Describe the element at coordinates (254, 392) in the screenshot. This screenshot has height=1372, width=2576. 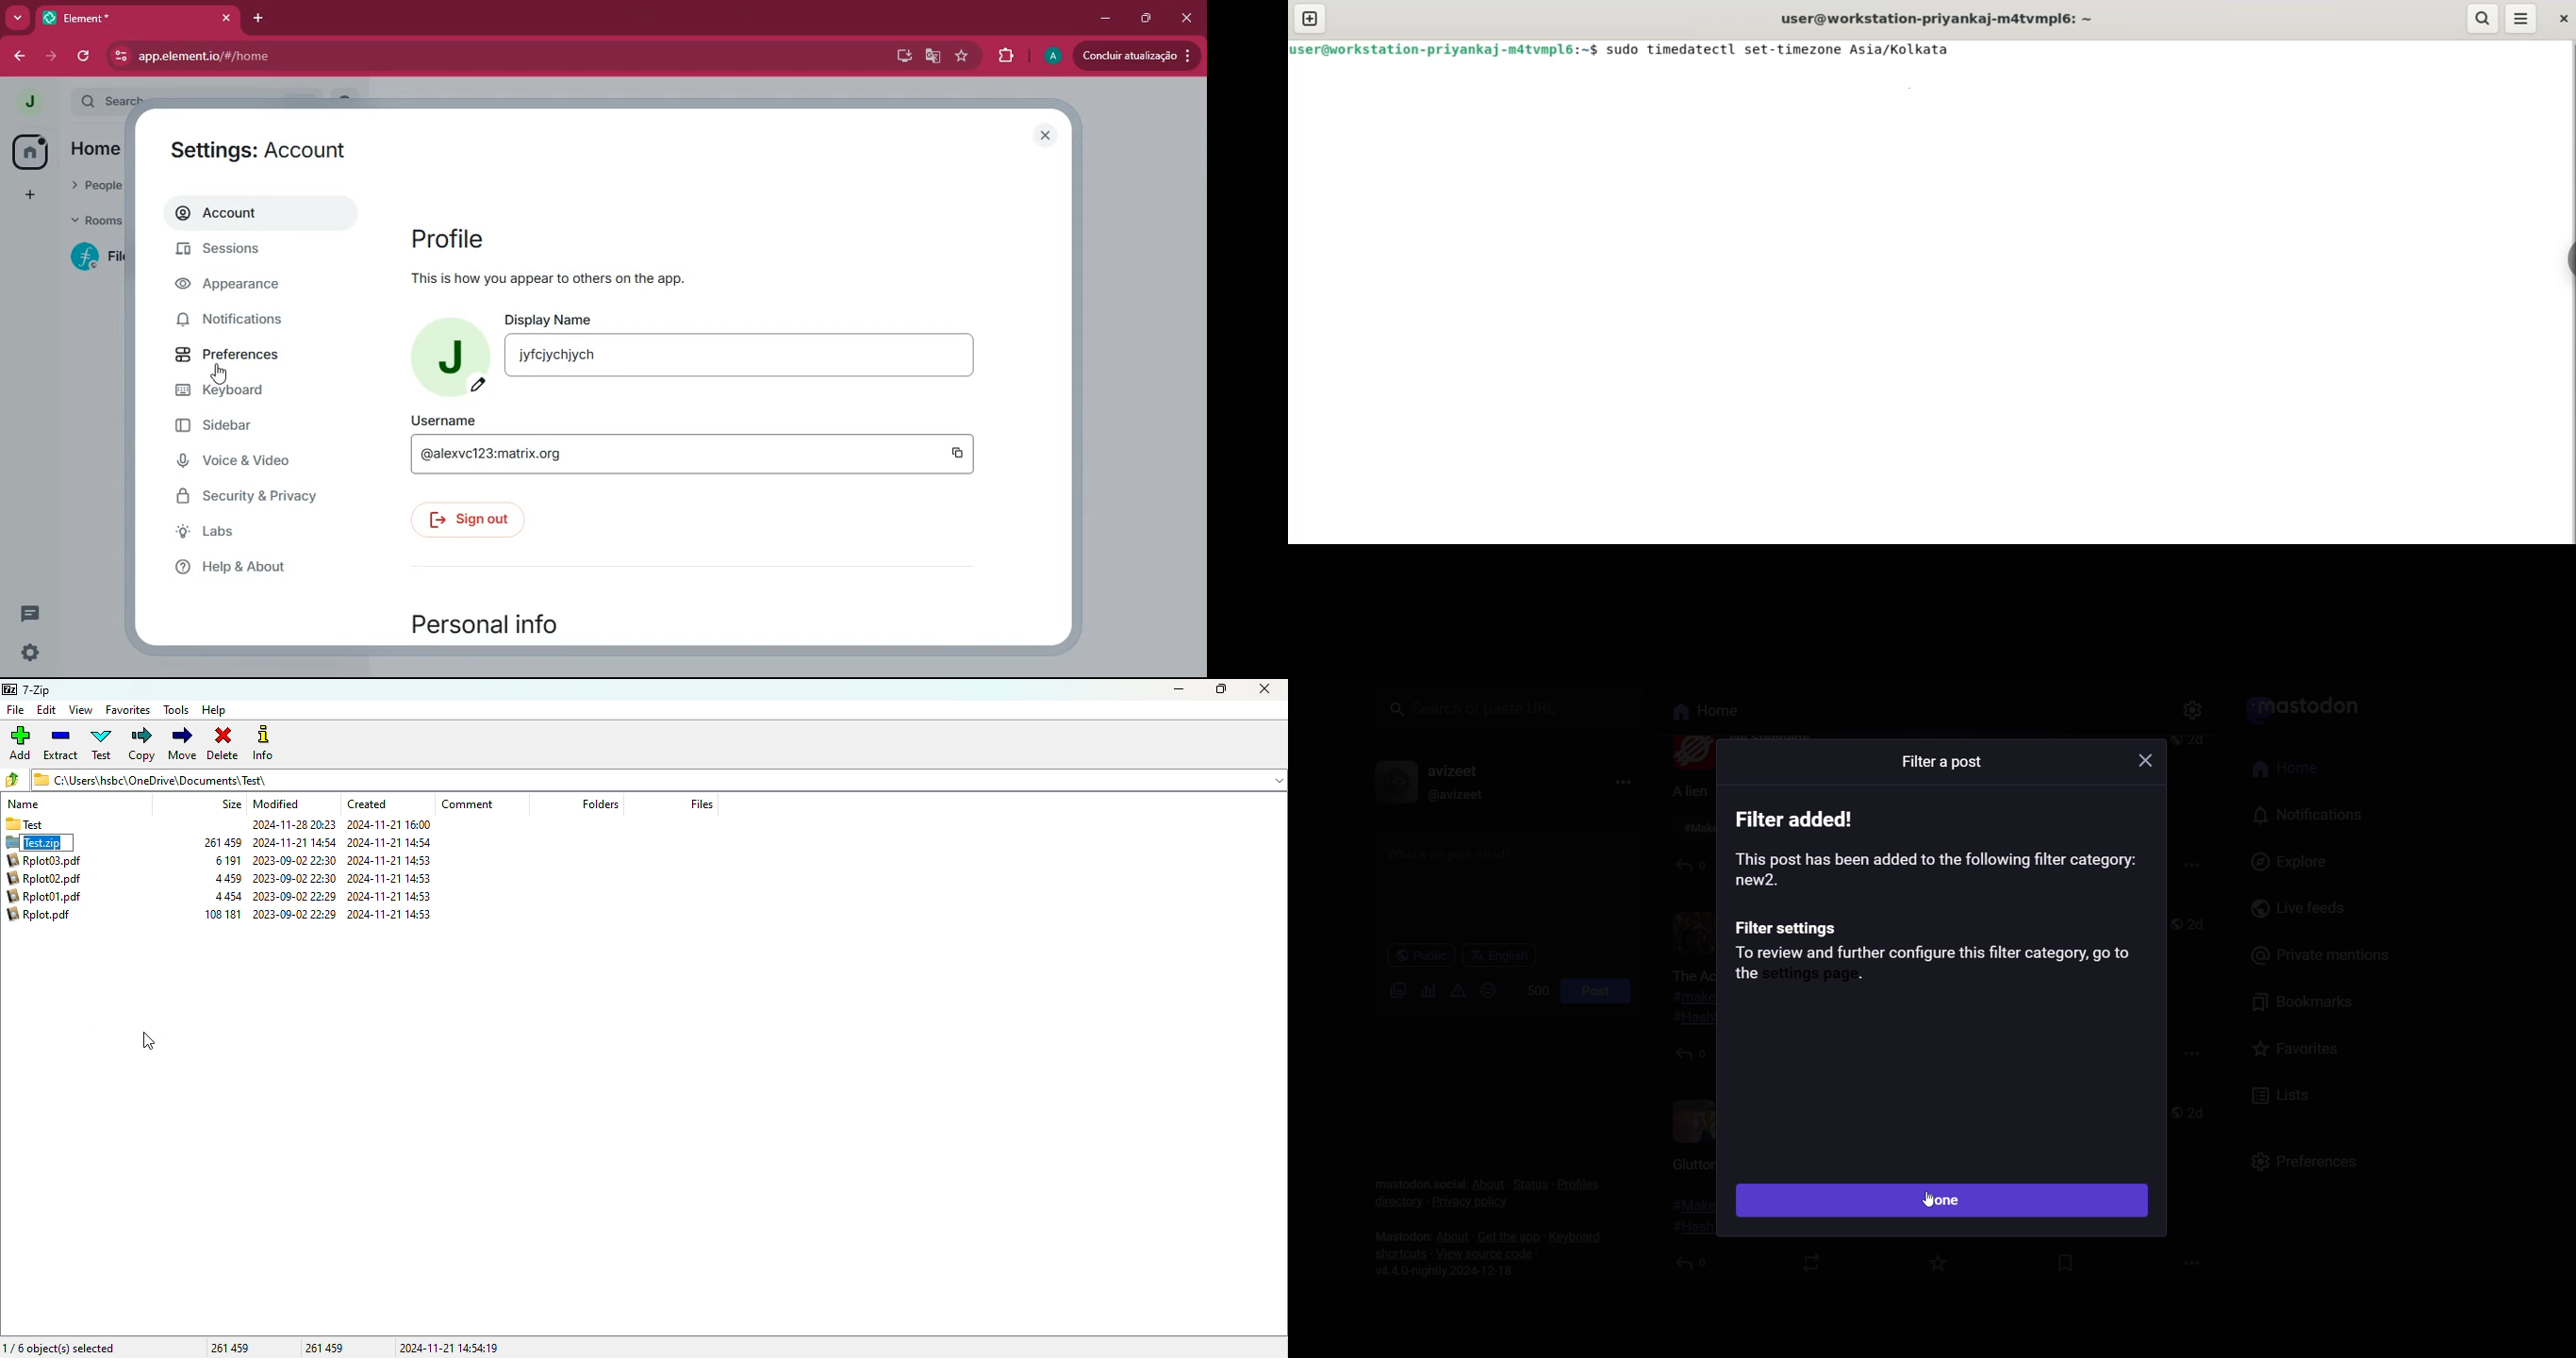
I see `keyboard` at that location.